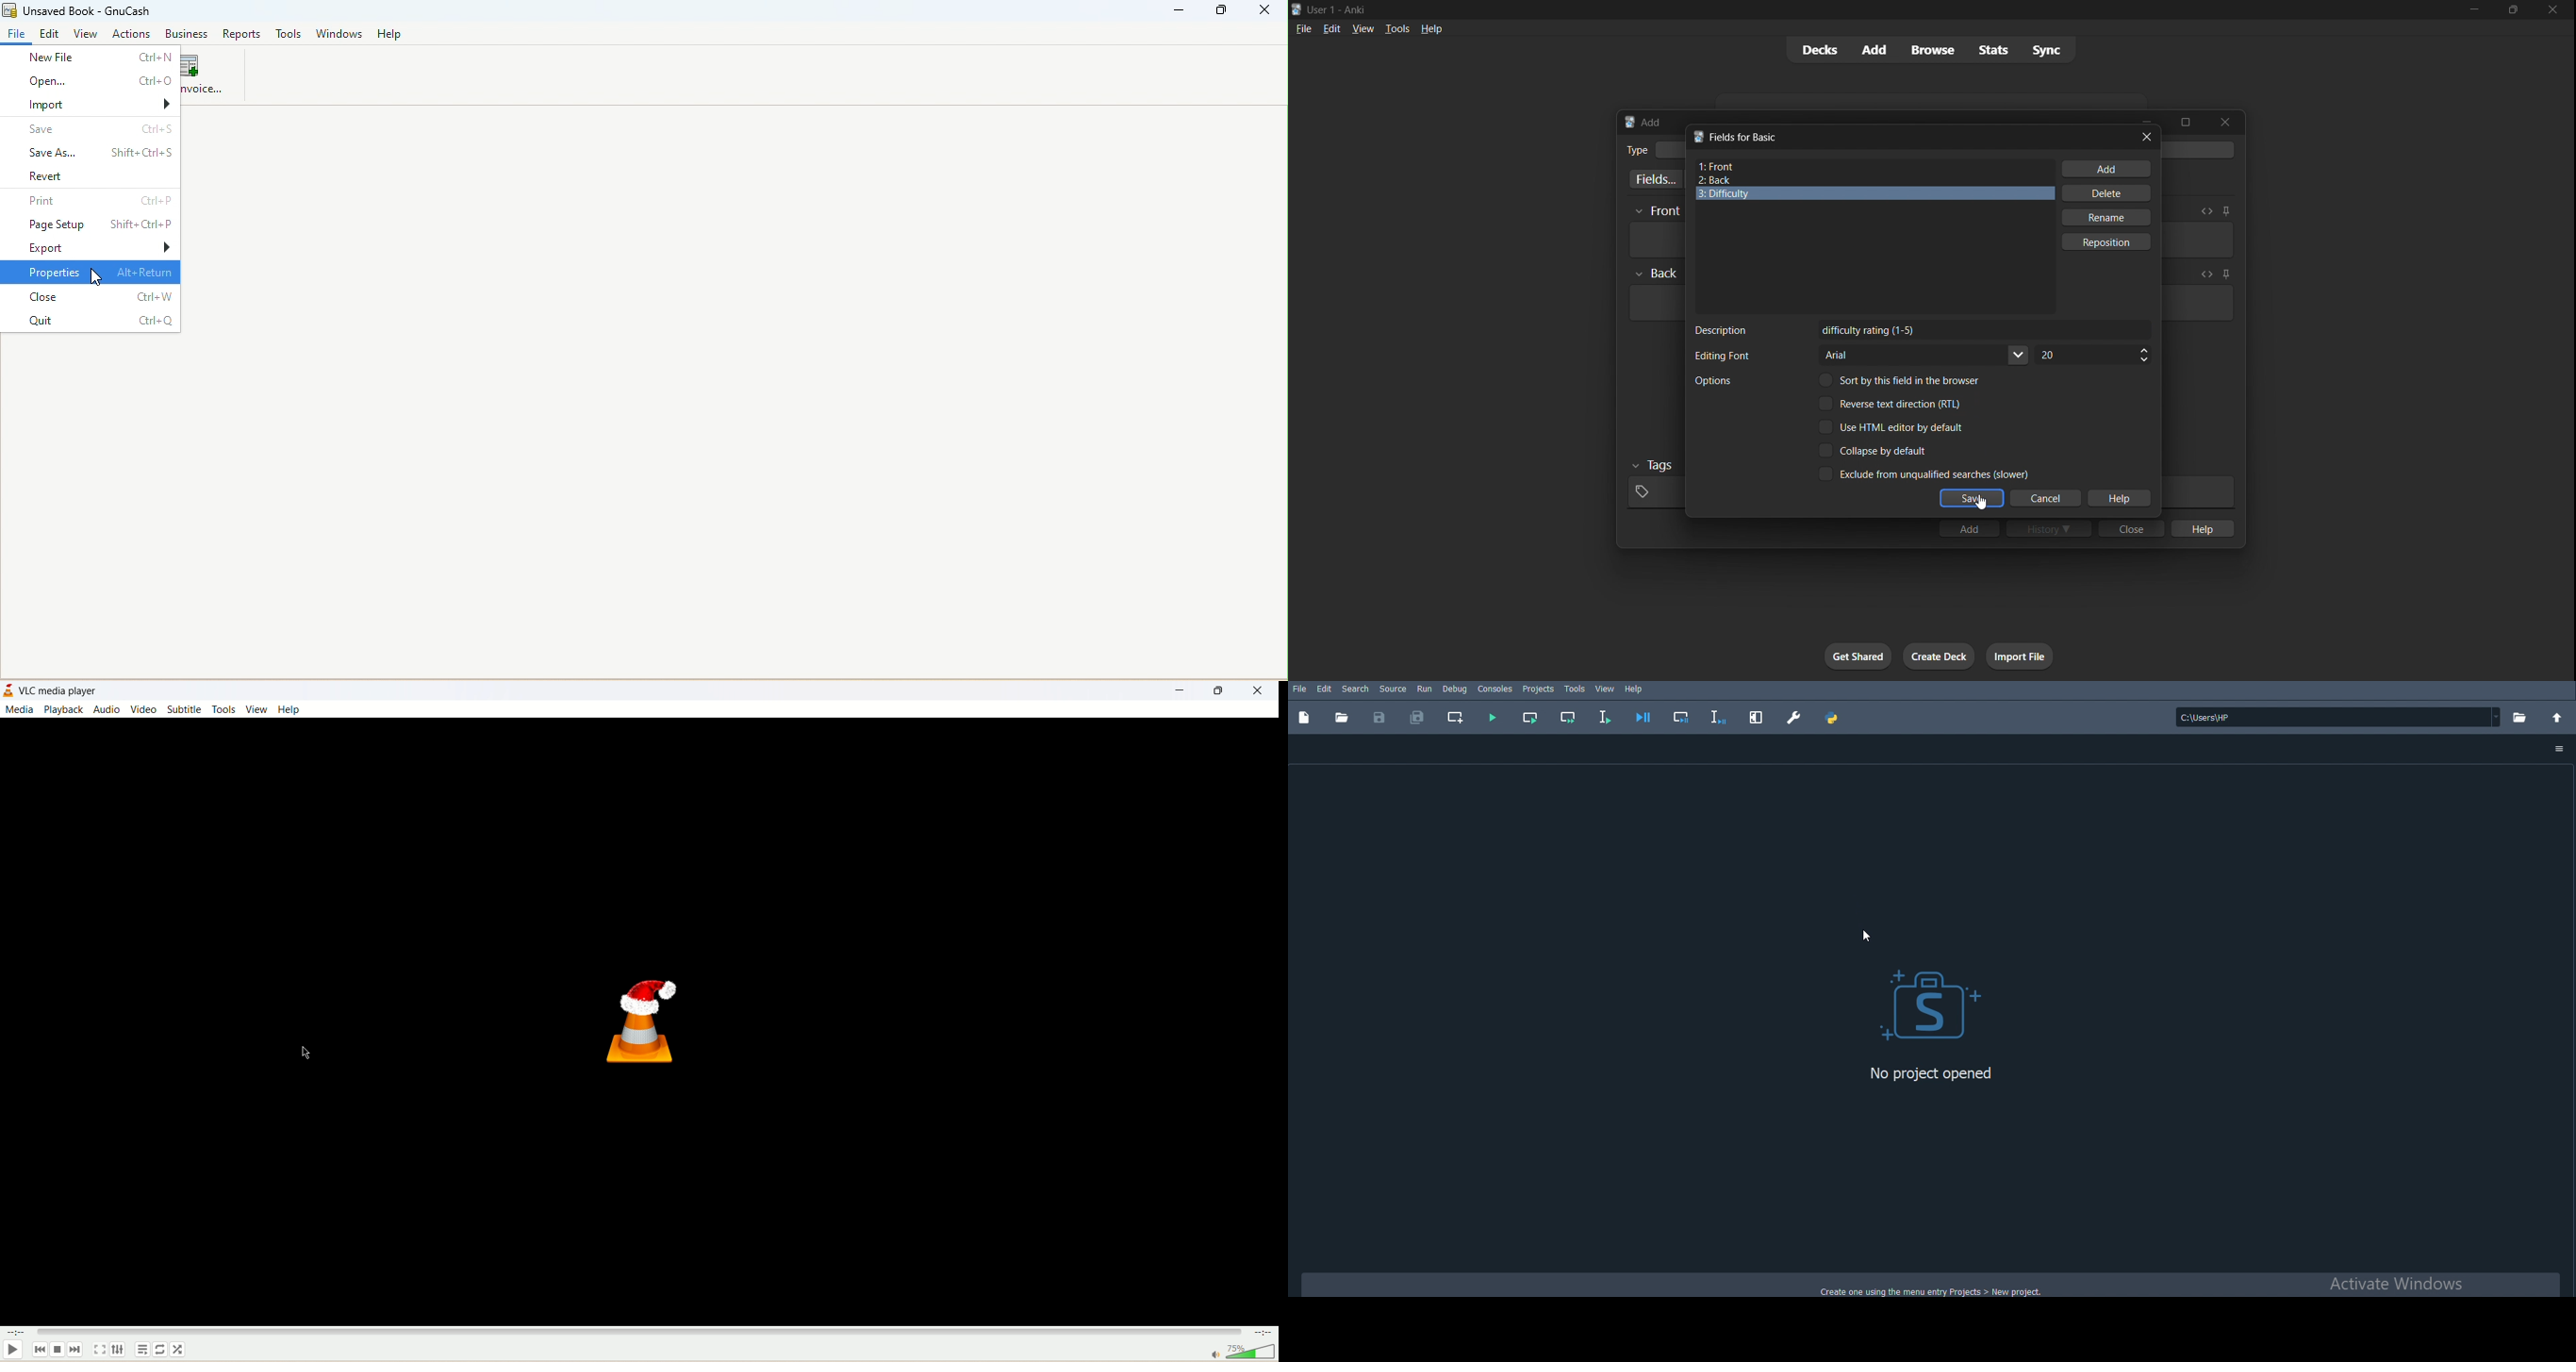 This screenshot has height=1372, width=2576. Describe the element at coordinates (1985, 329) in the screenshot. I see `field description` at that location.